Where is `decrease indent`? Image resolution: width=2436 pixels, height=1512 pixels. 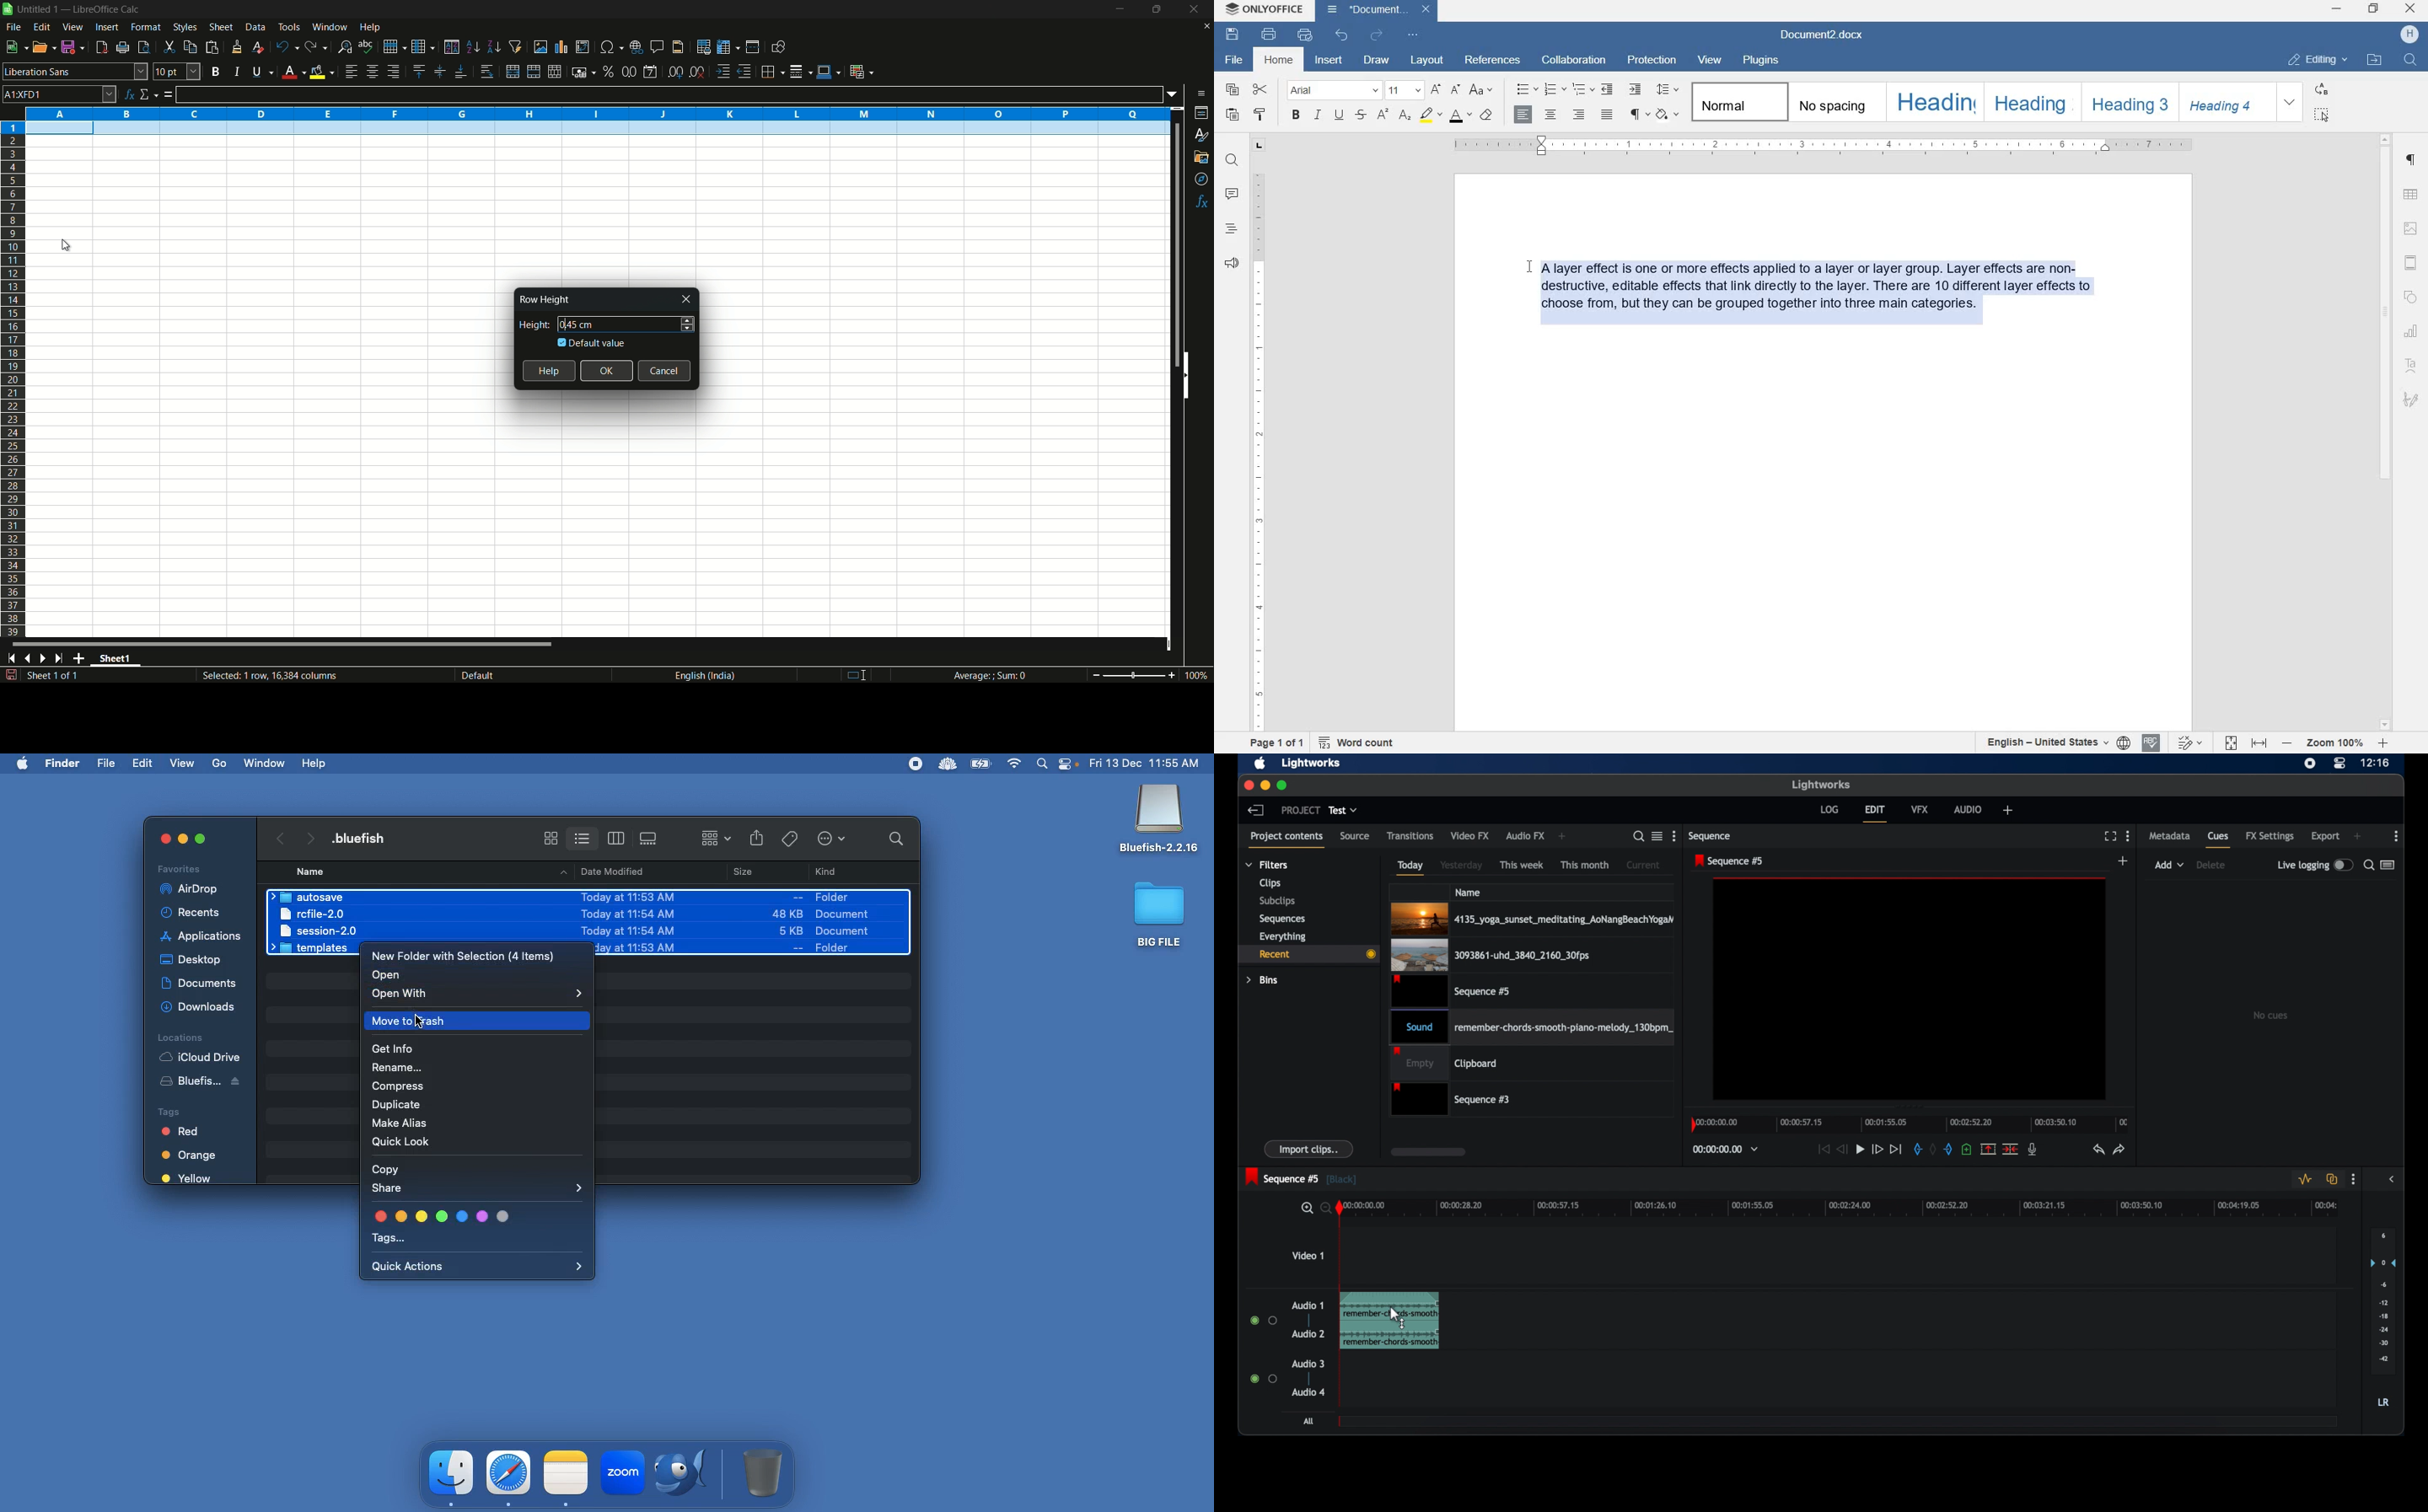
decrease indent is located at coordinates (1610, 89).